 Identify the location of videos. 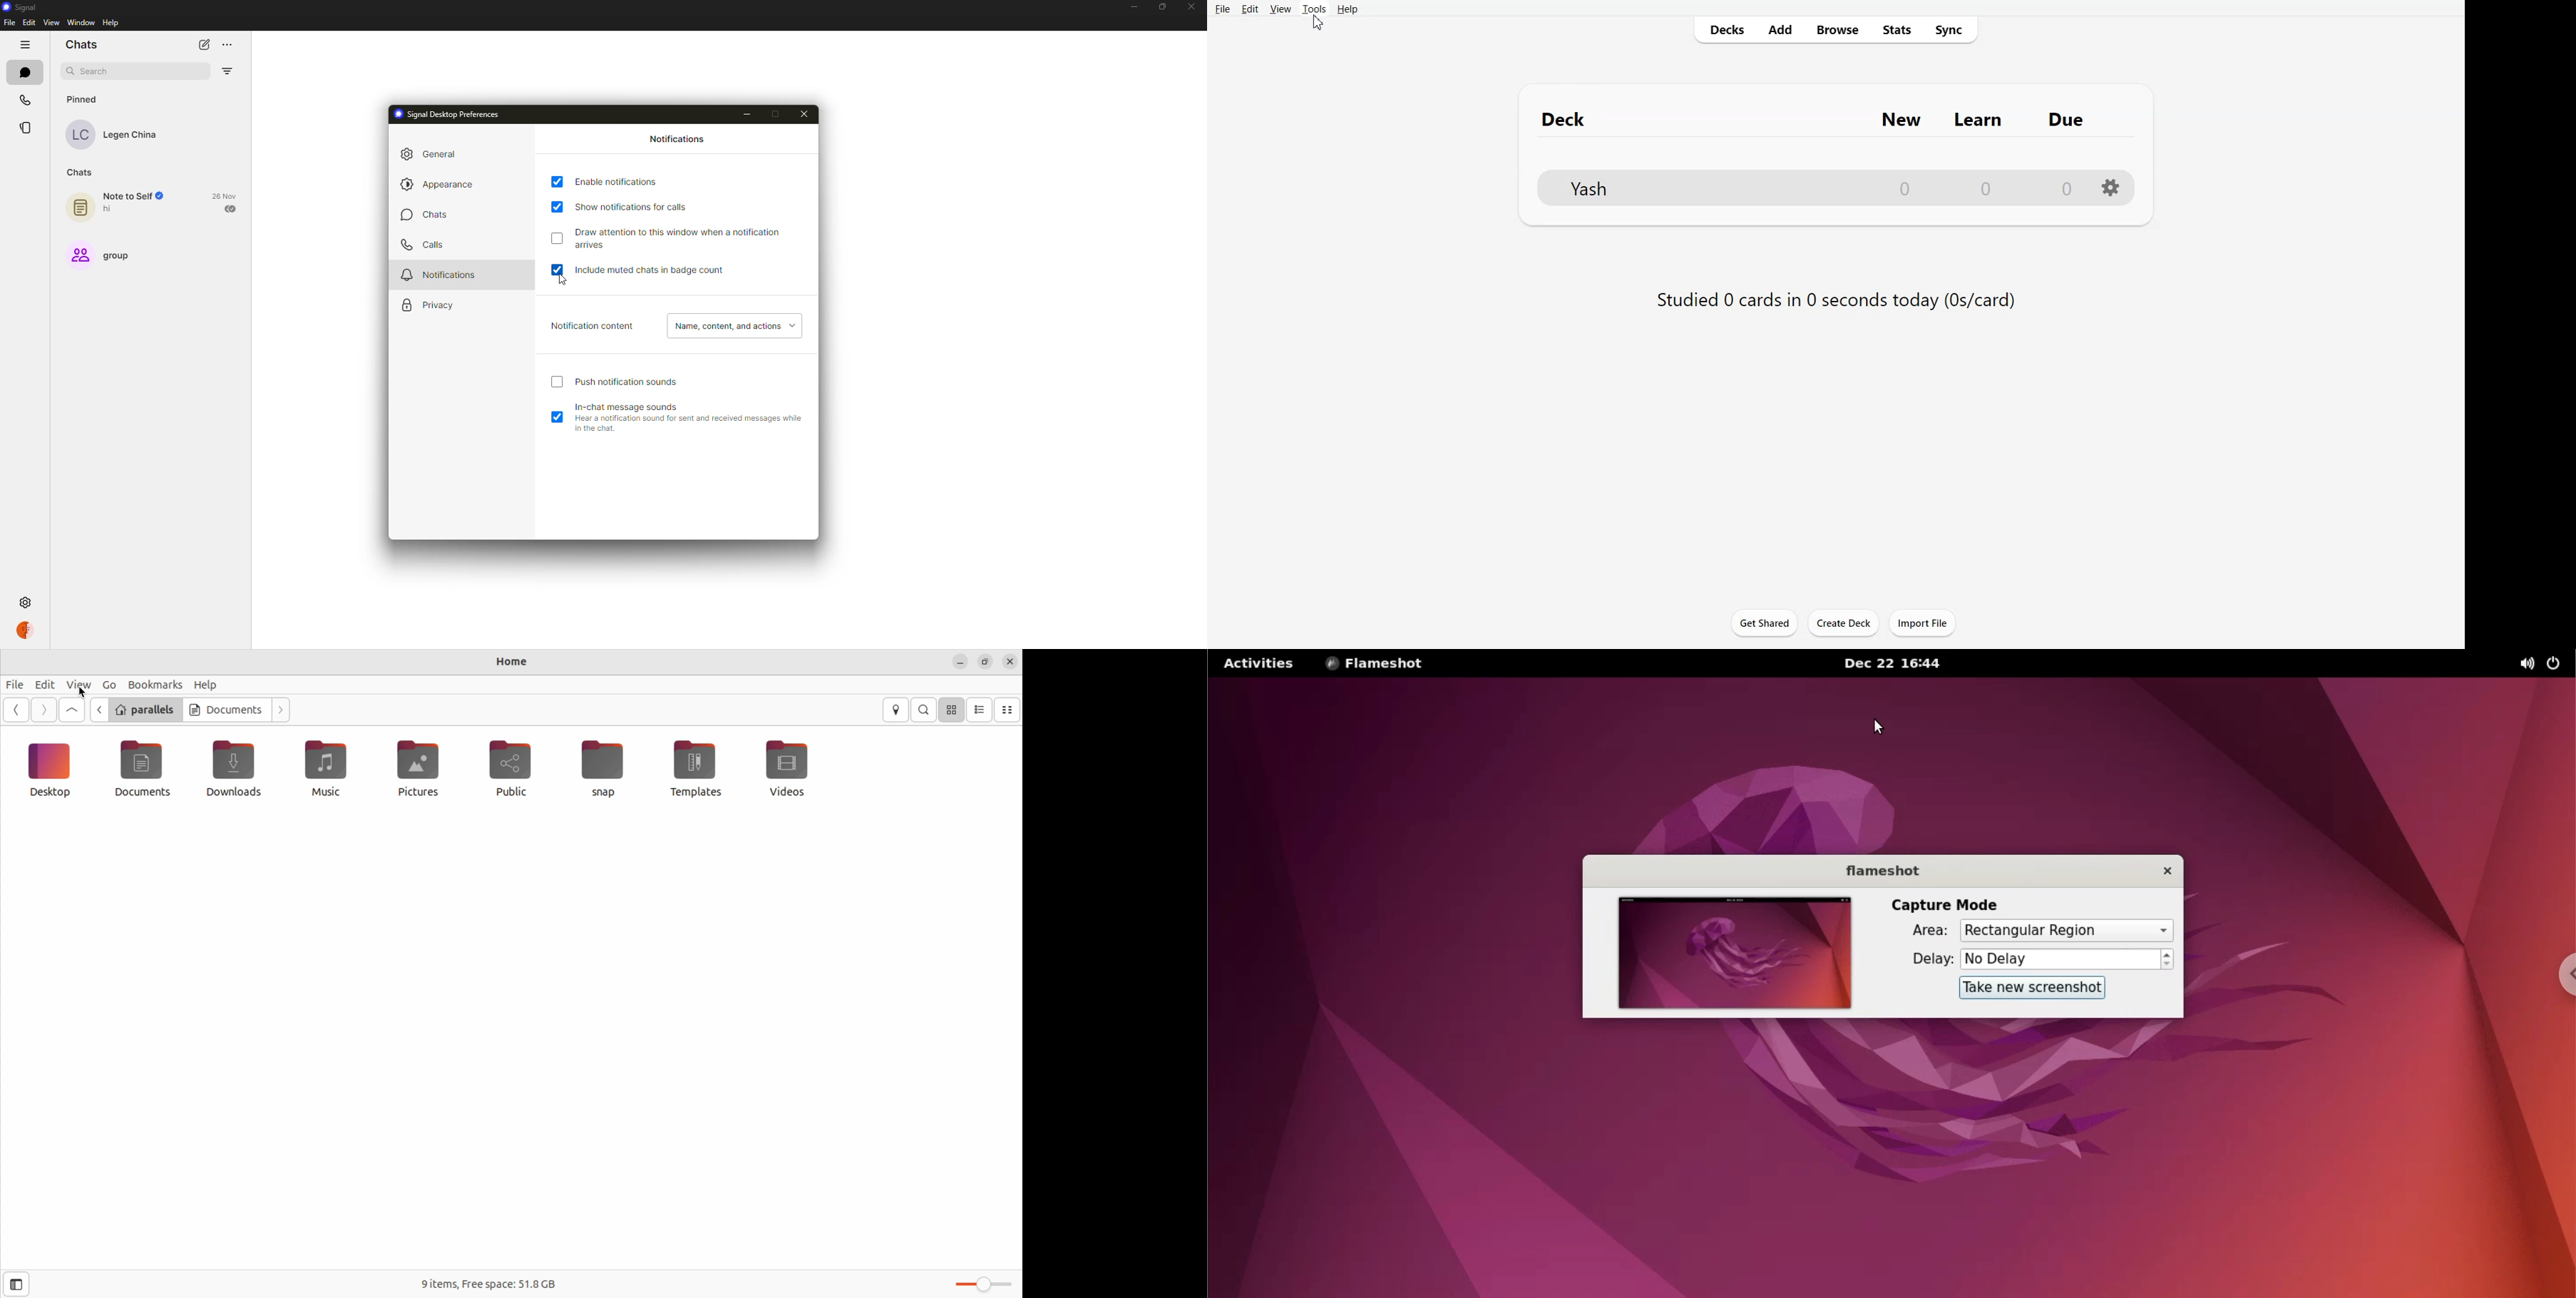
(789, 771).